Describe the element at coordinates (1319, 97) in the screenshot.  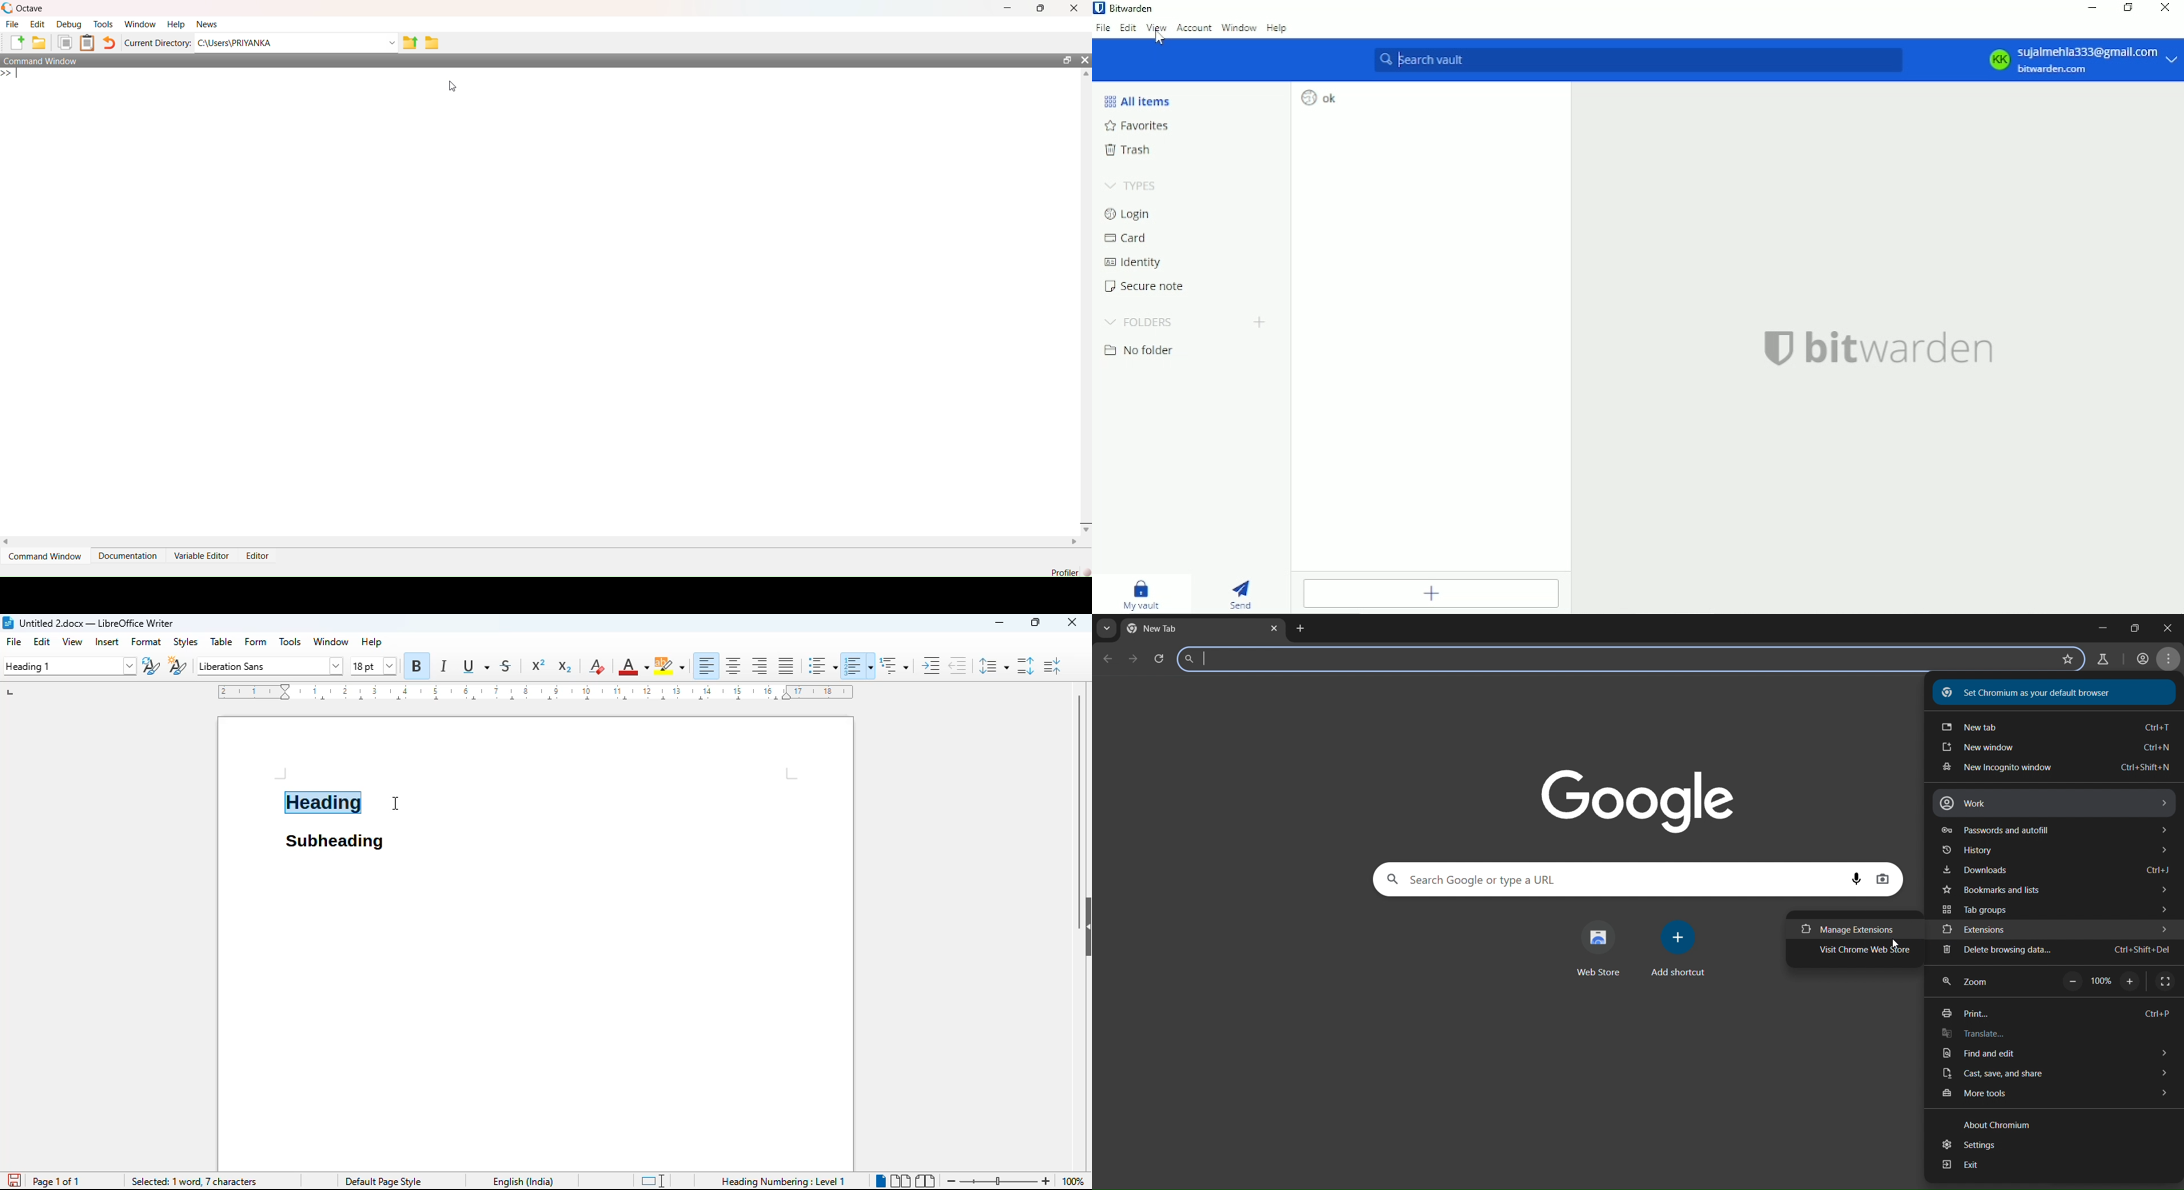
I see `ok` at that location.